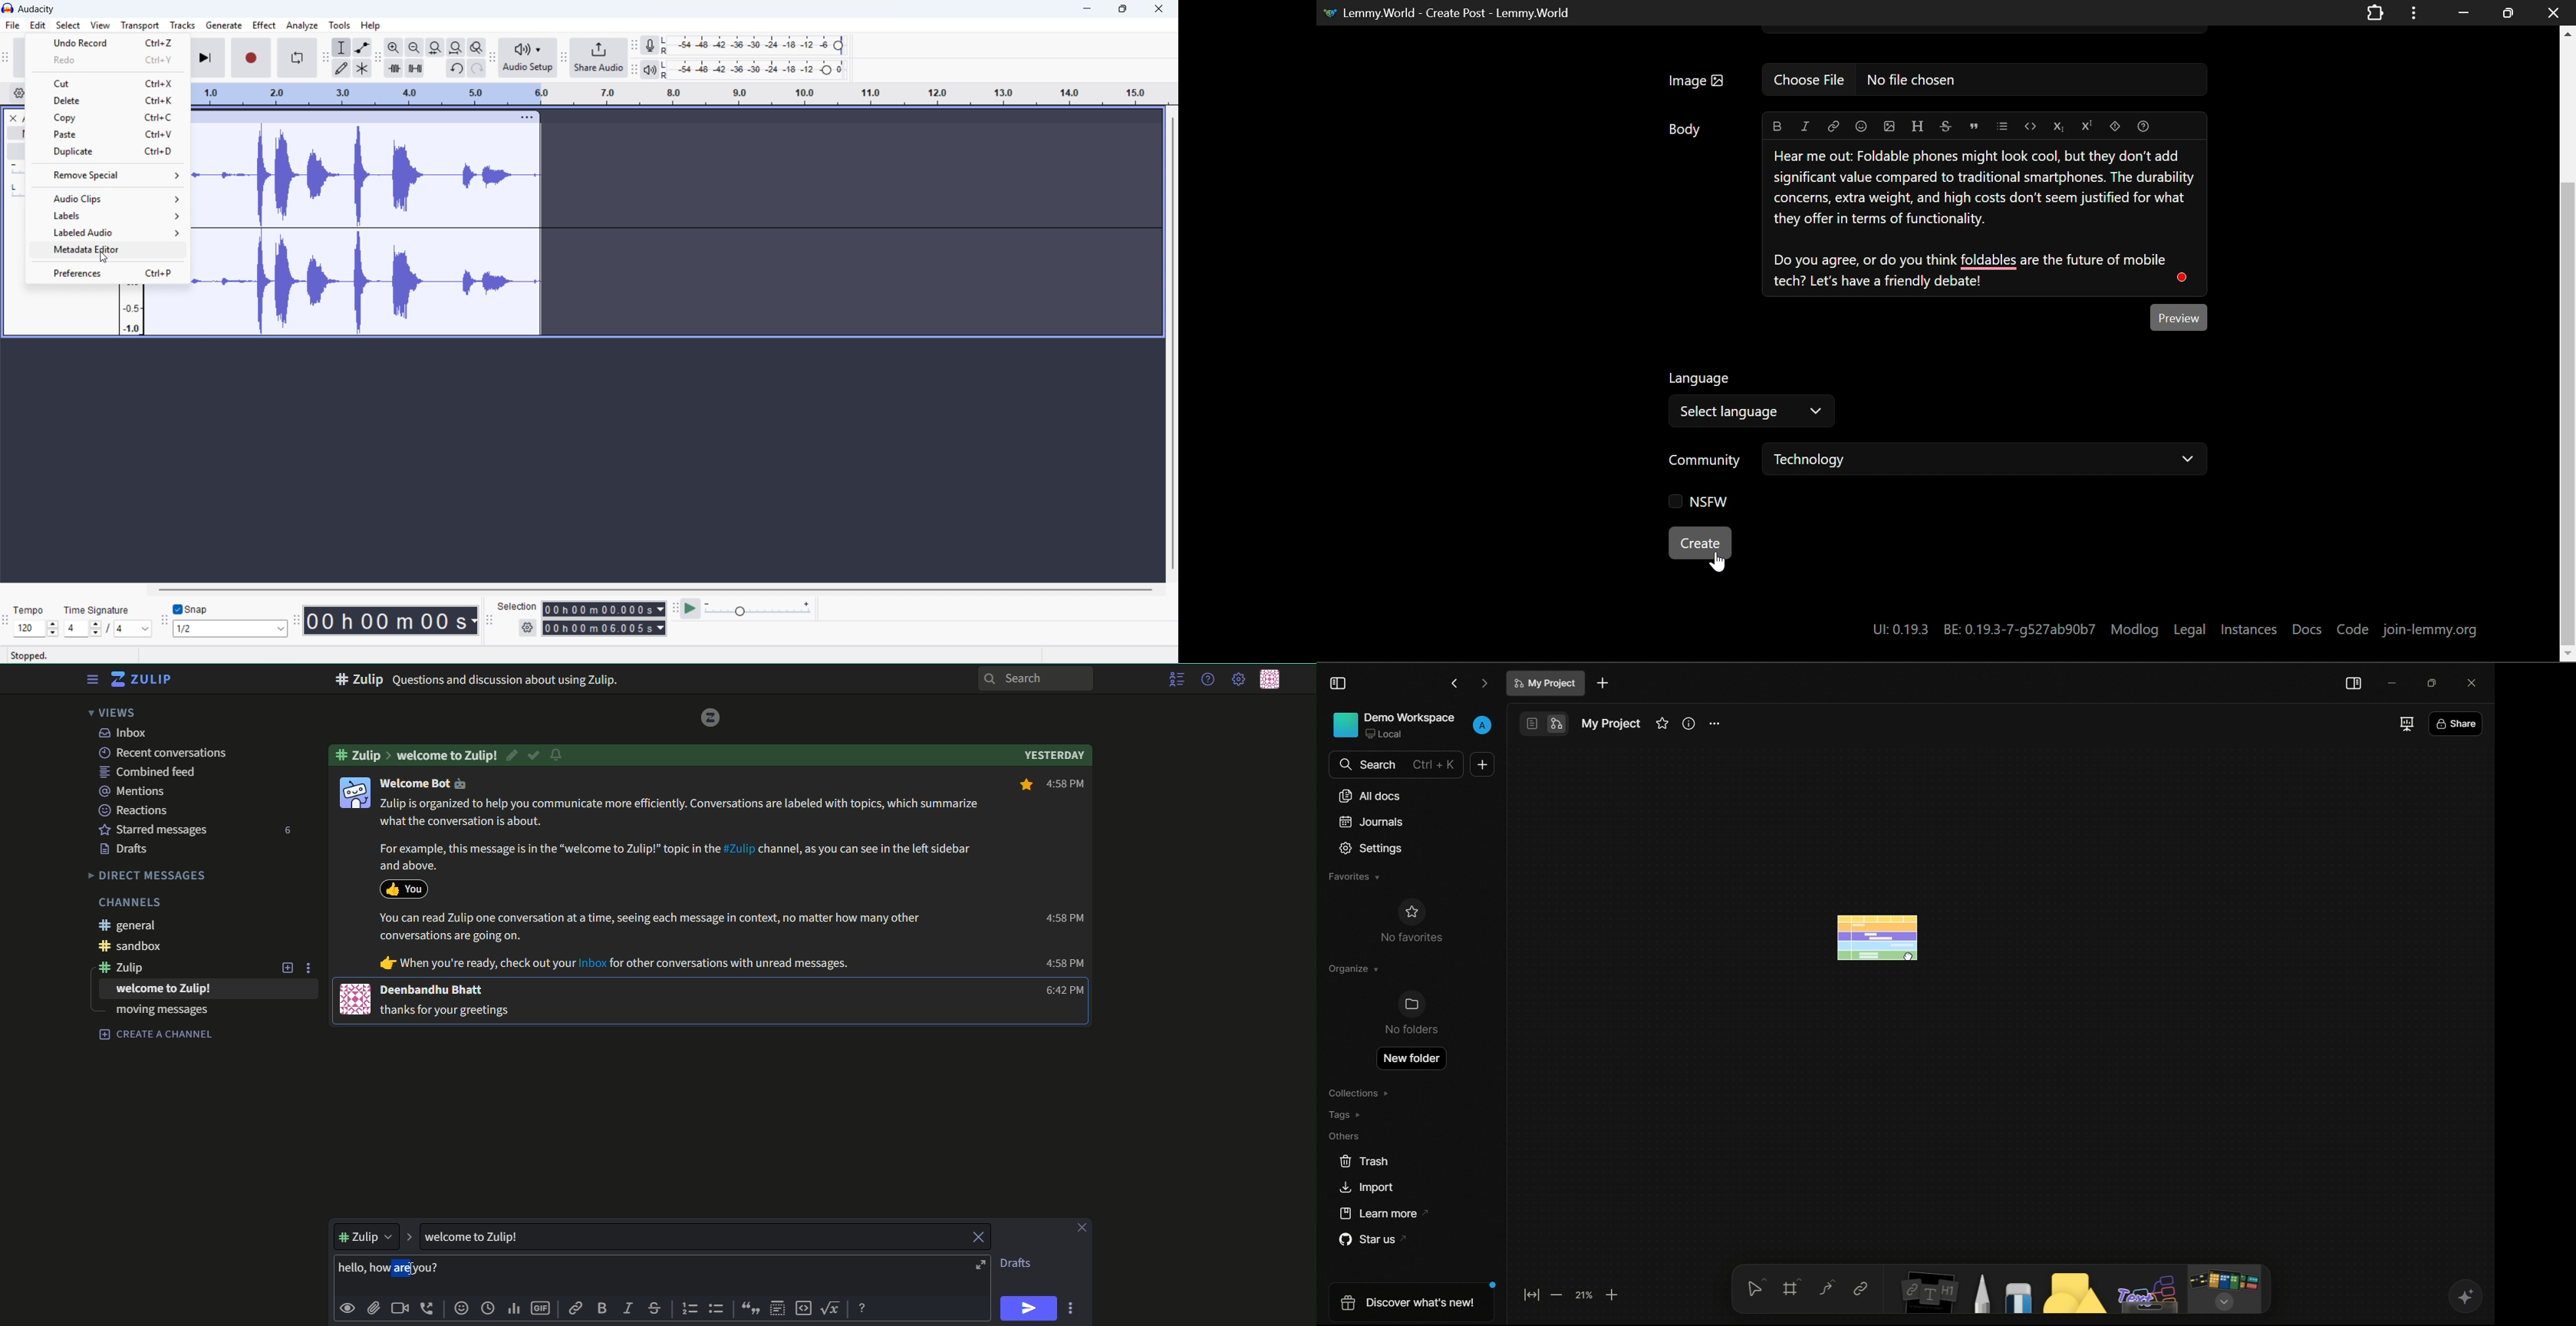 Image resolution: width=2576 pixels, height=1344 pixels. I want to click on close app, so click(2470, 681).